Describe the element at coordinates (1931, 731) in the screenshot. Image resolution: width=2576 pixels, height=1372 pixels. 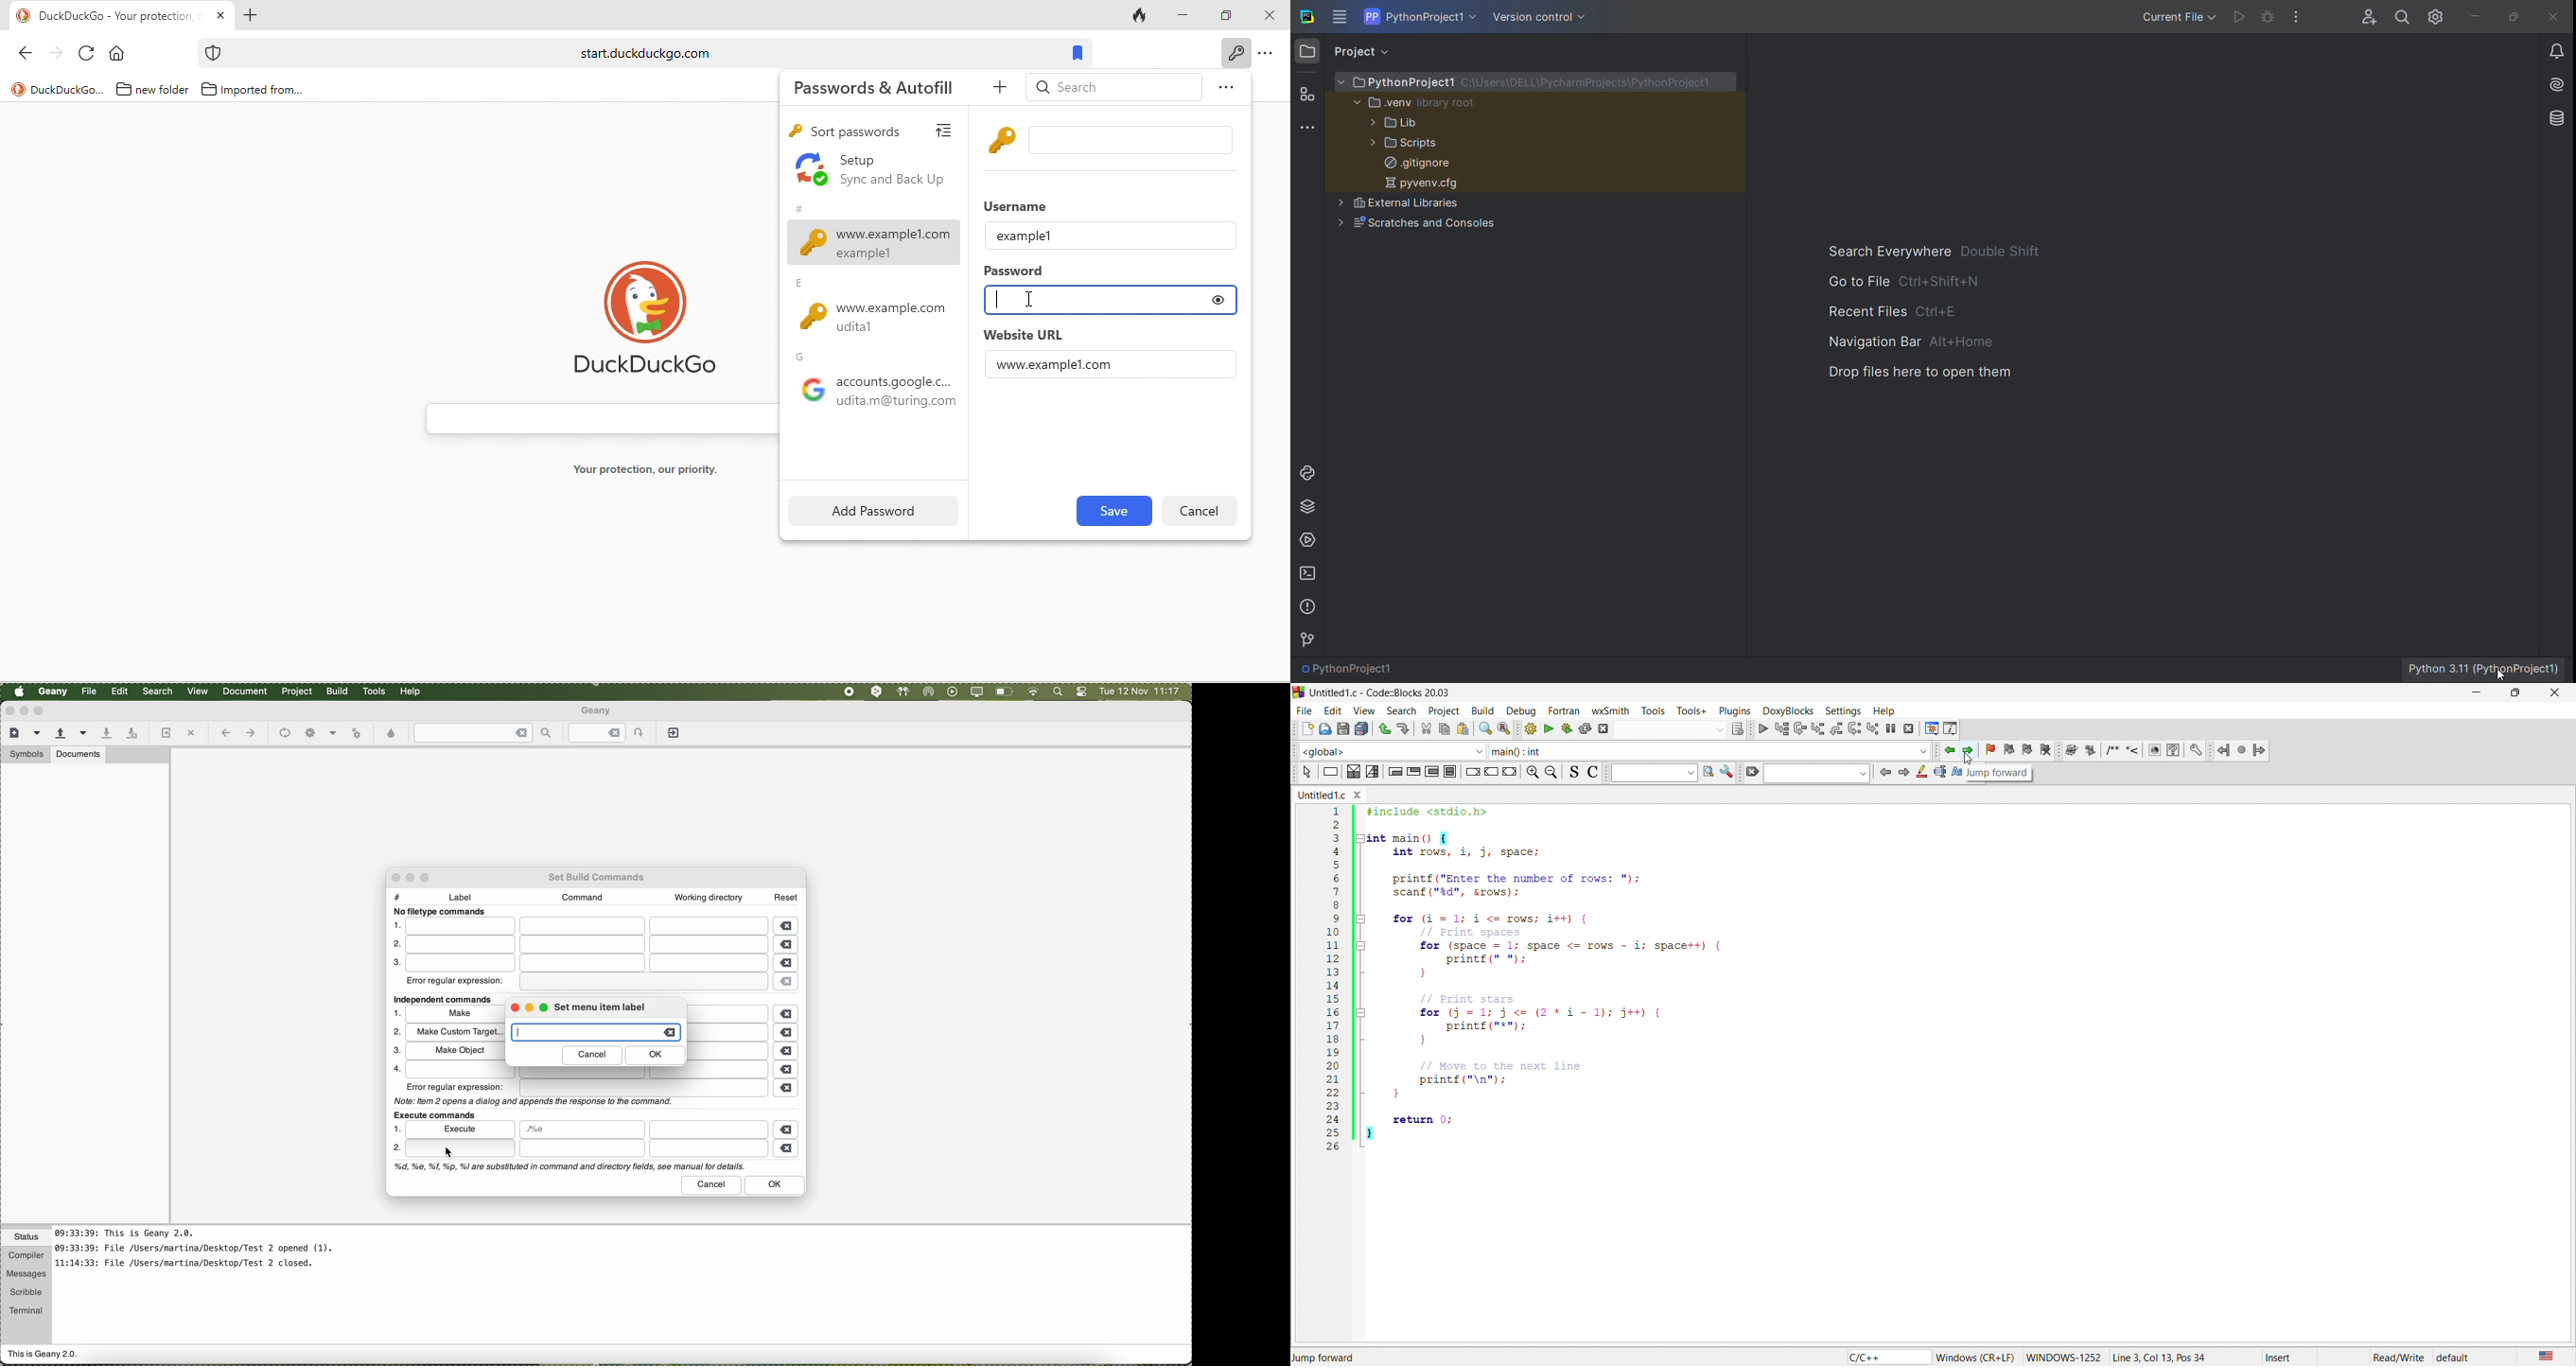
I see `debug window` at that location.